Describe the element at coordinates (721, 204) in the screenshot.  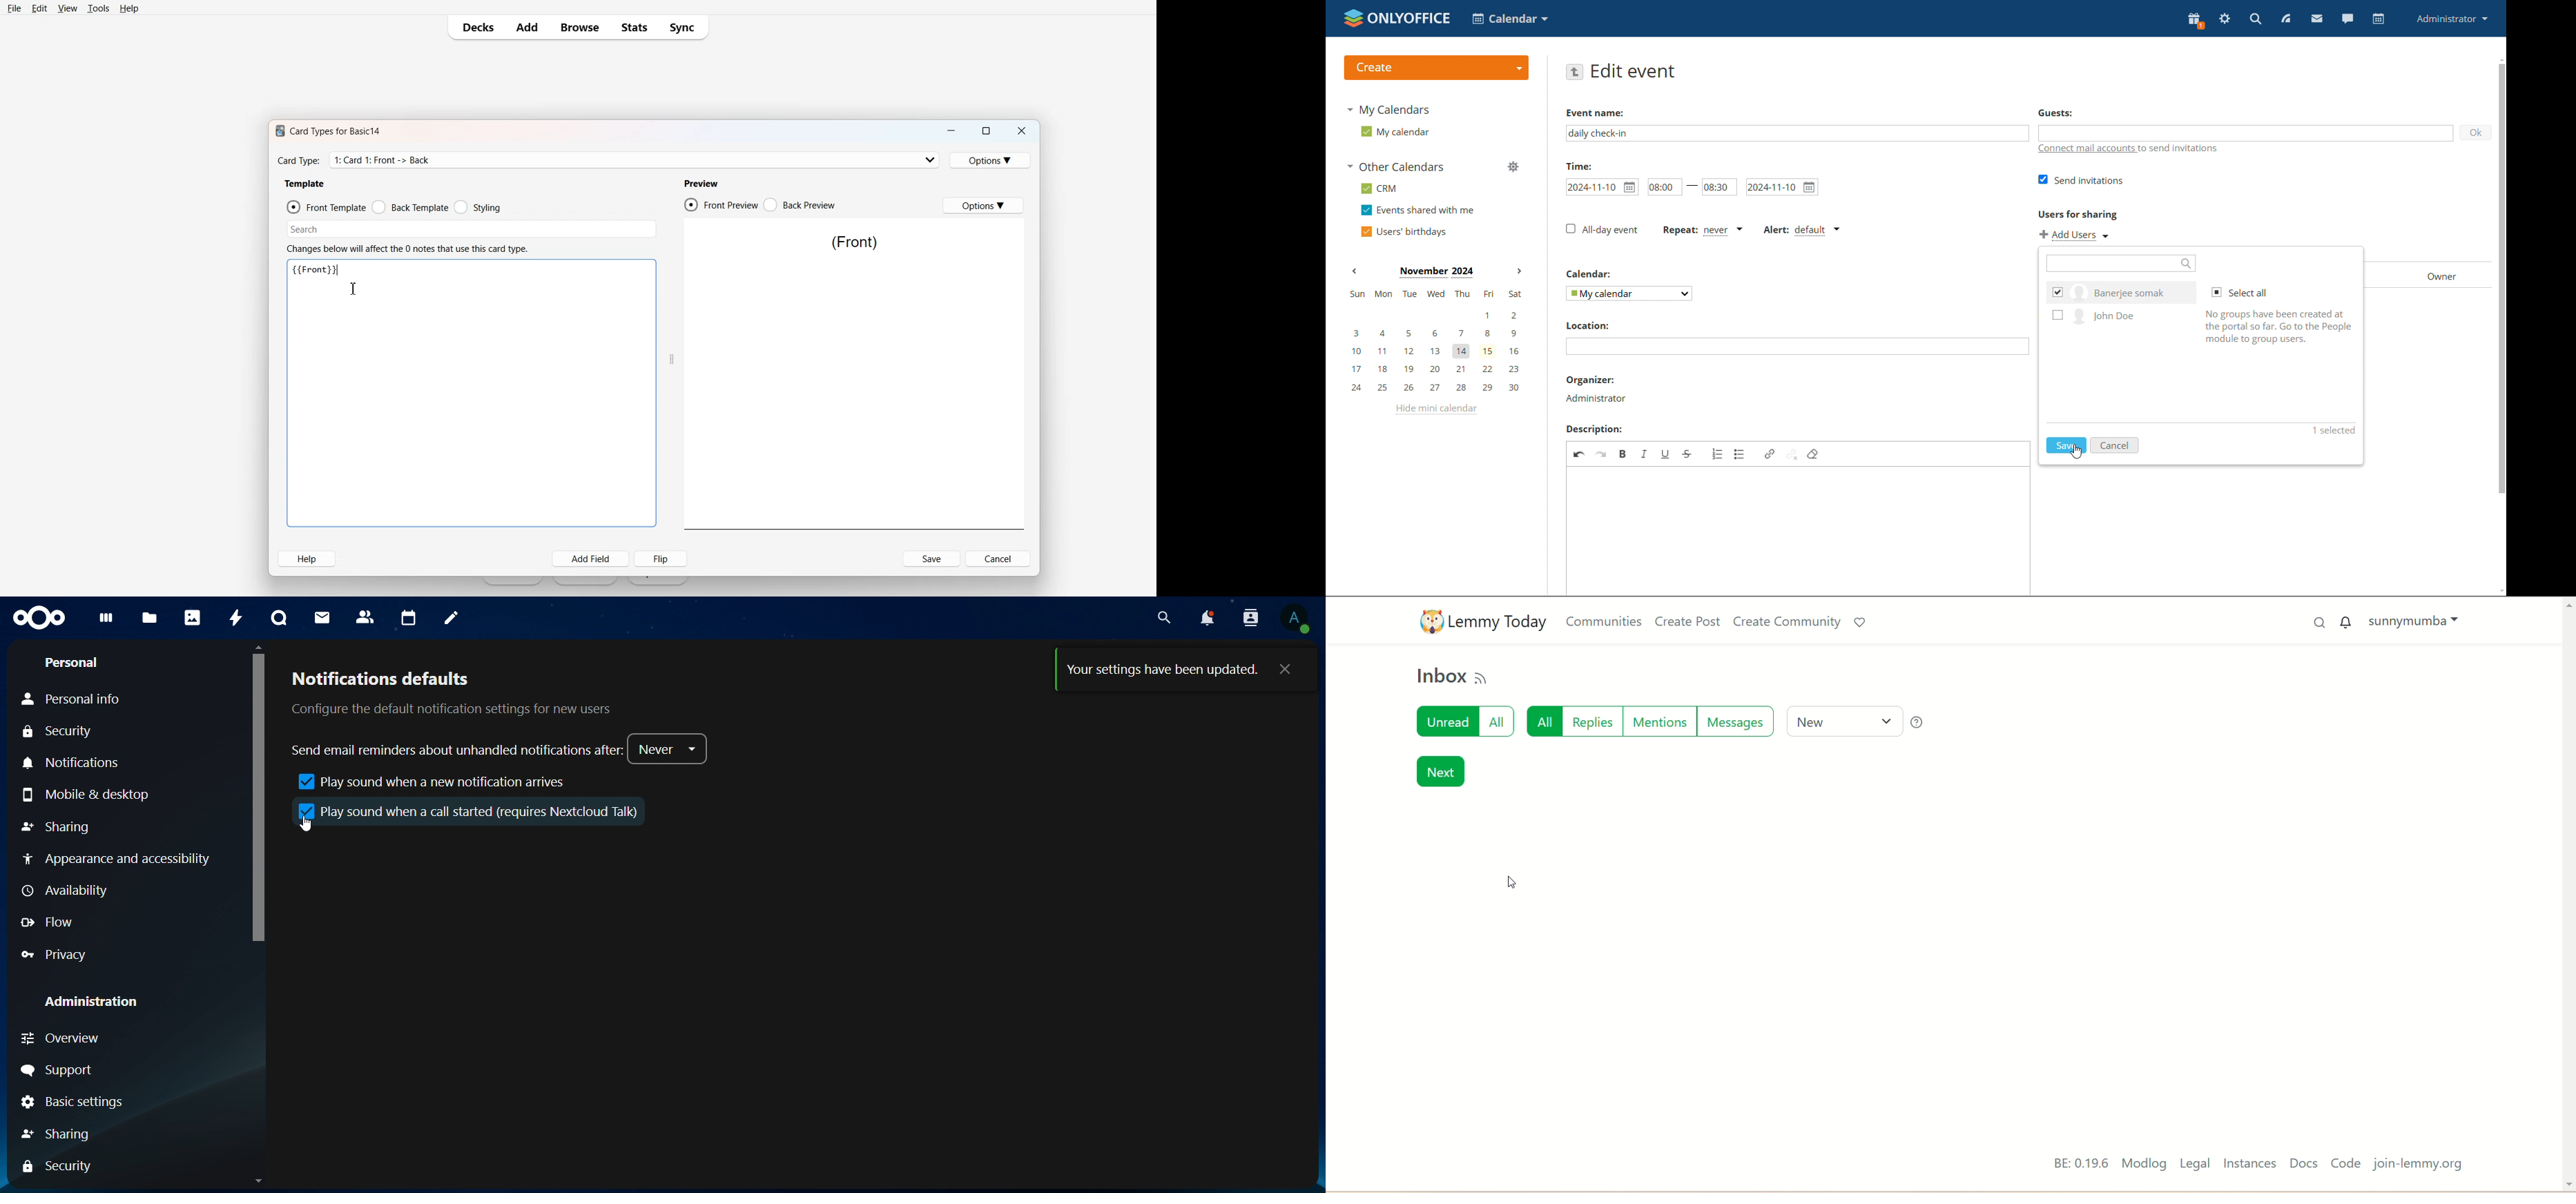
I see `Front Preview` at that location.